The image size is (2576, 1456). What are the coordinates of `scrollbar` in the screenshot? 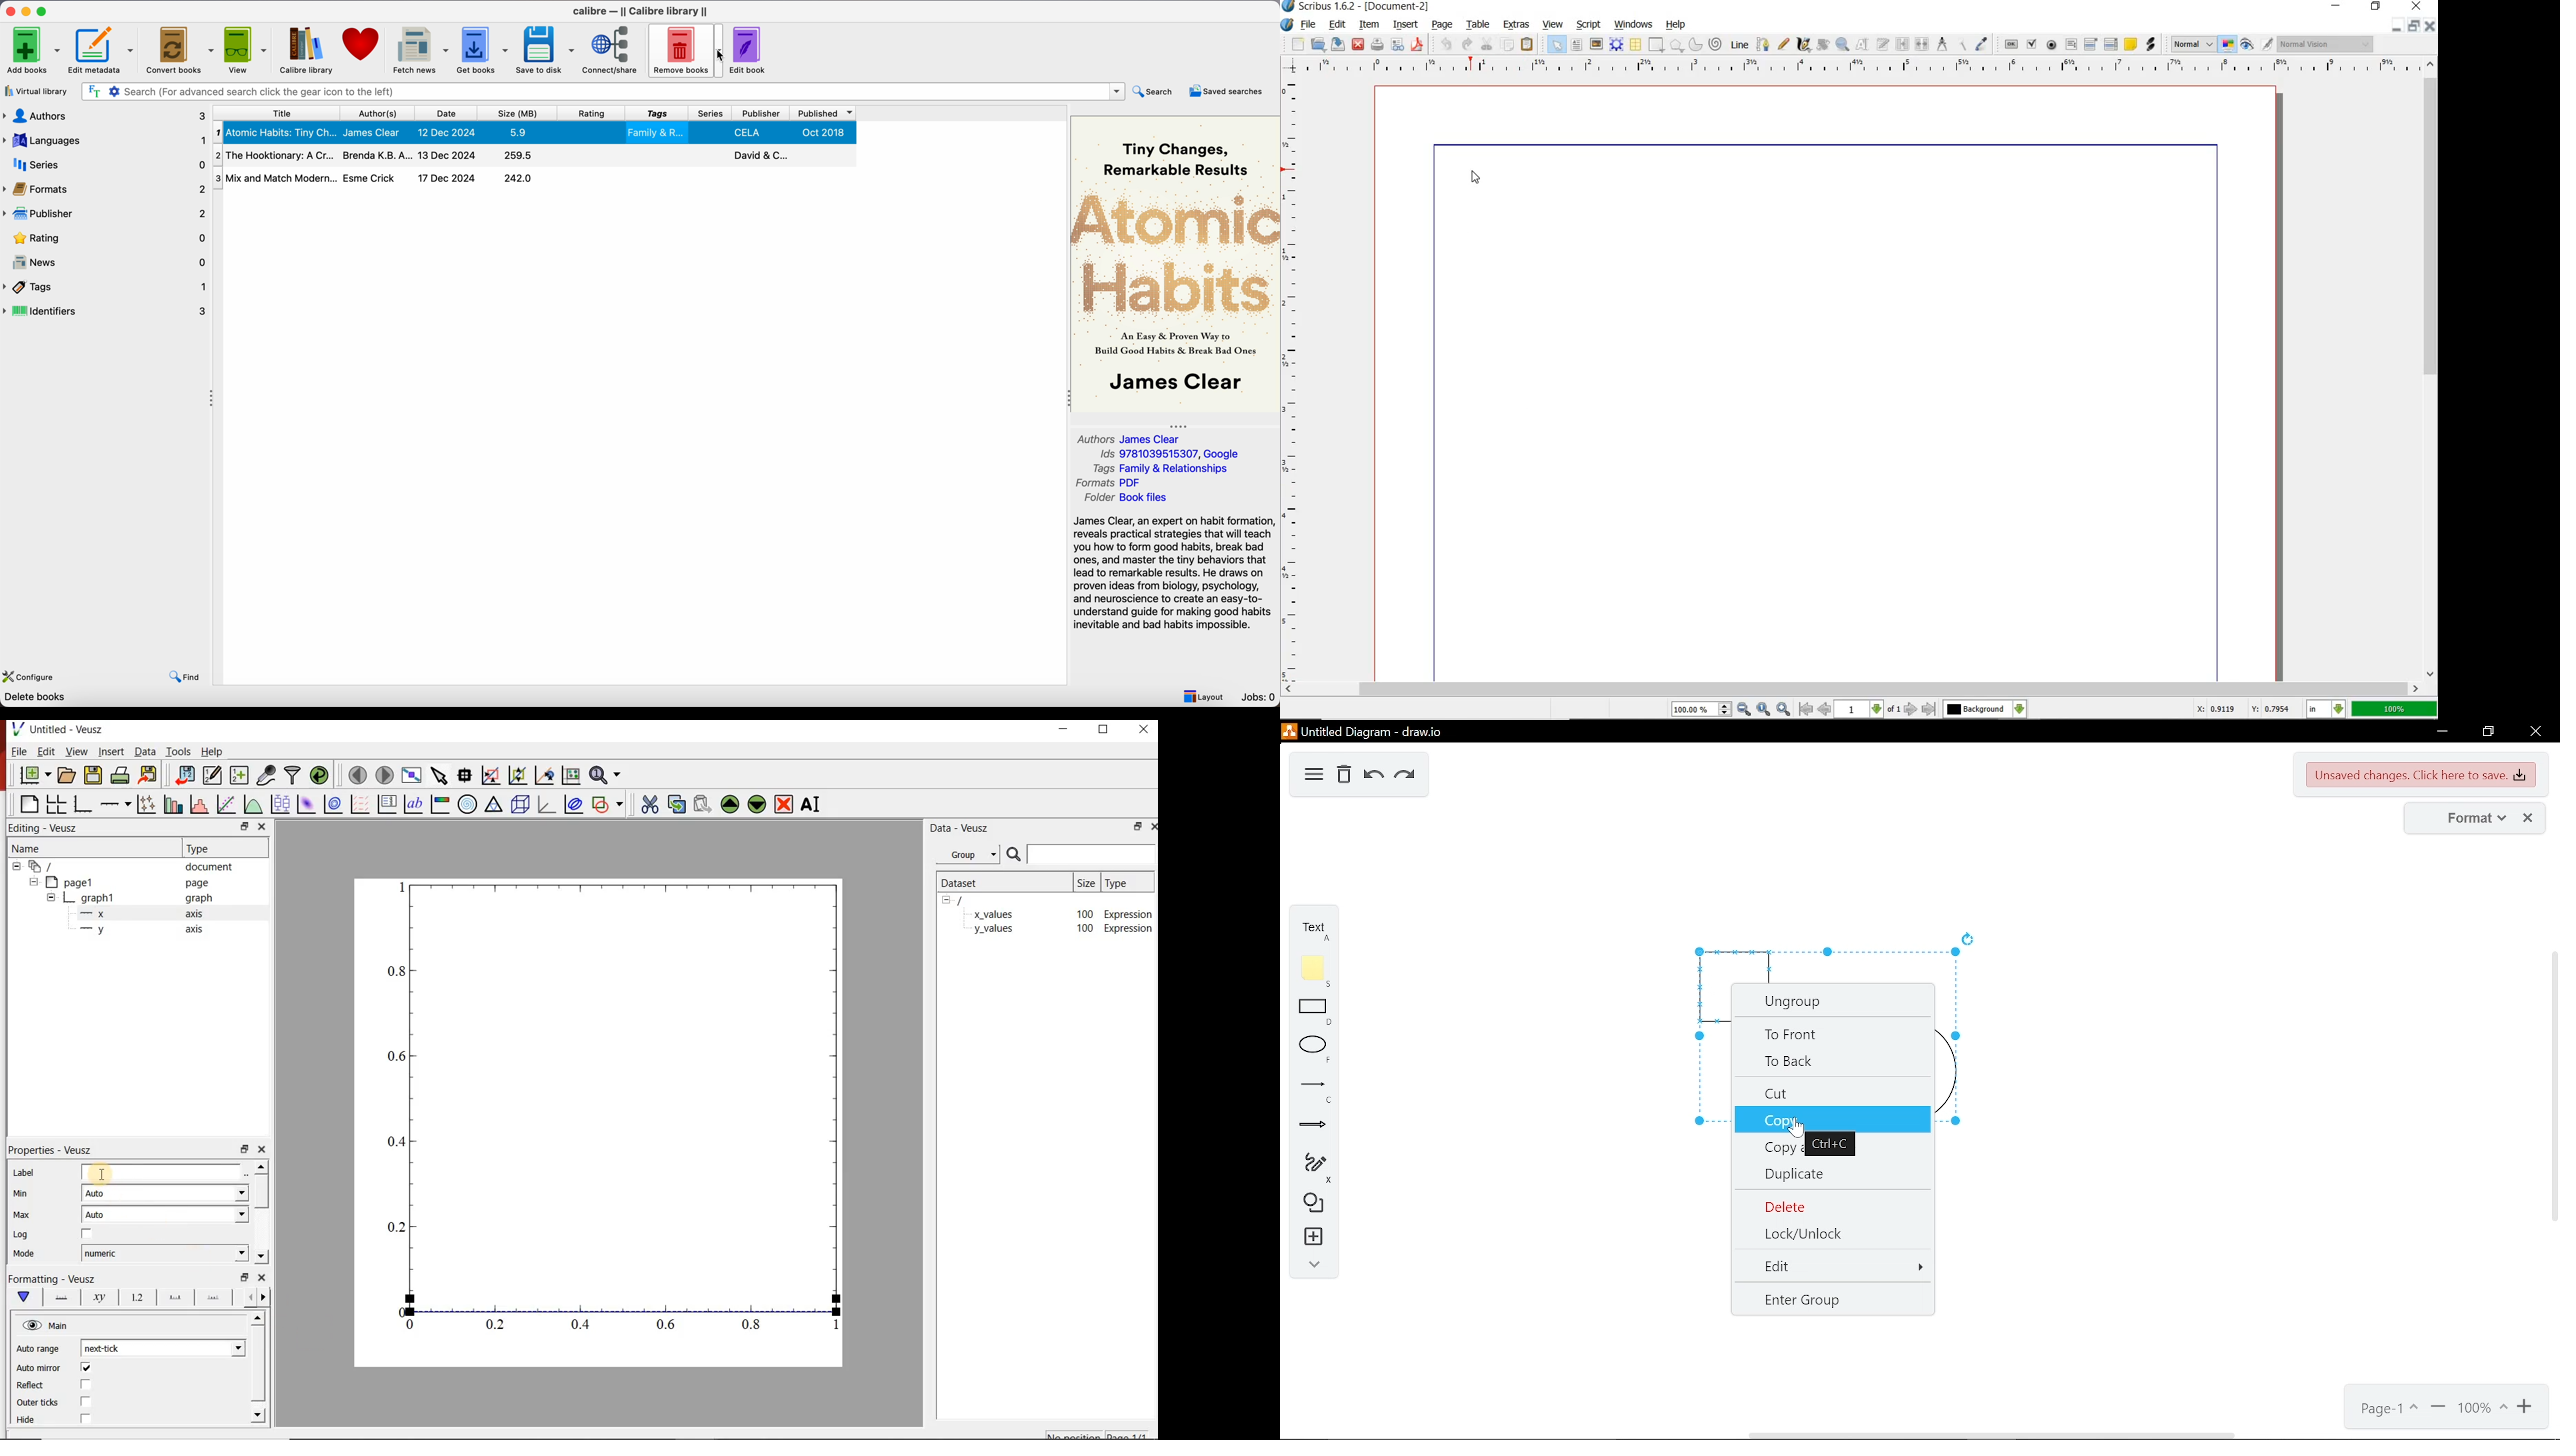 It's located at (2429, 377).